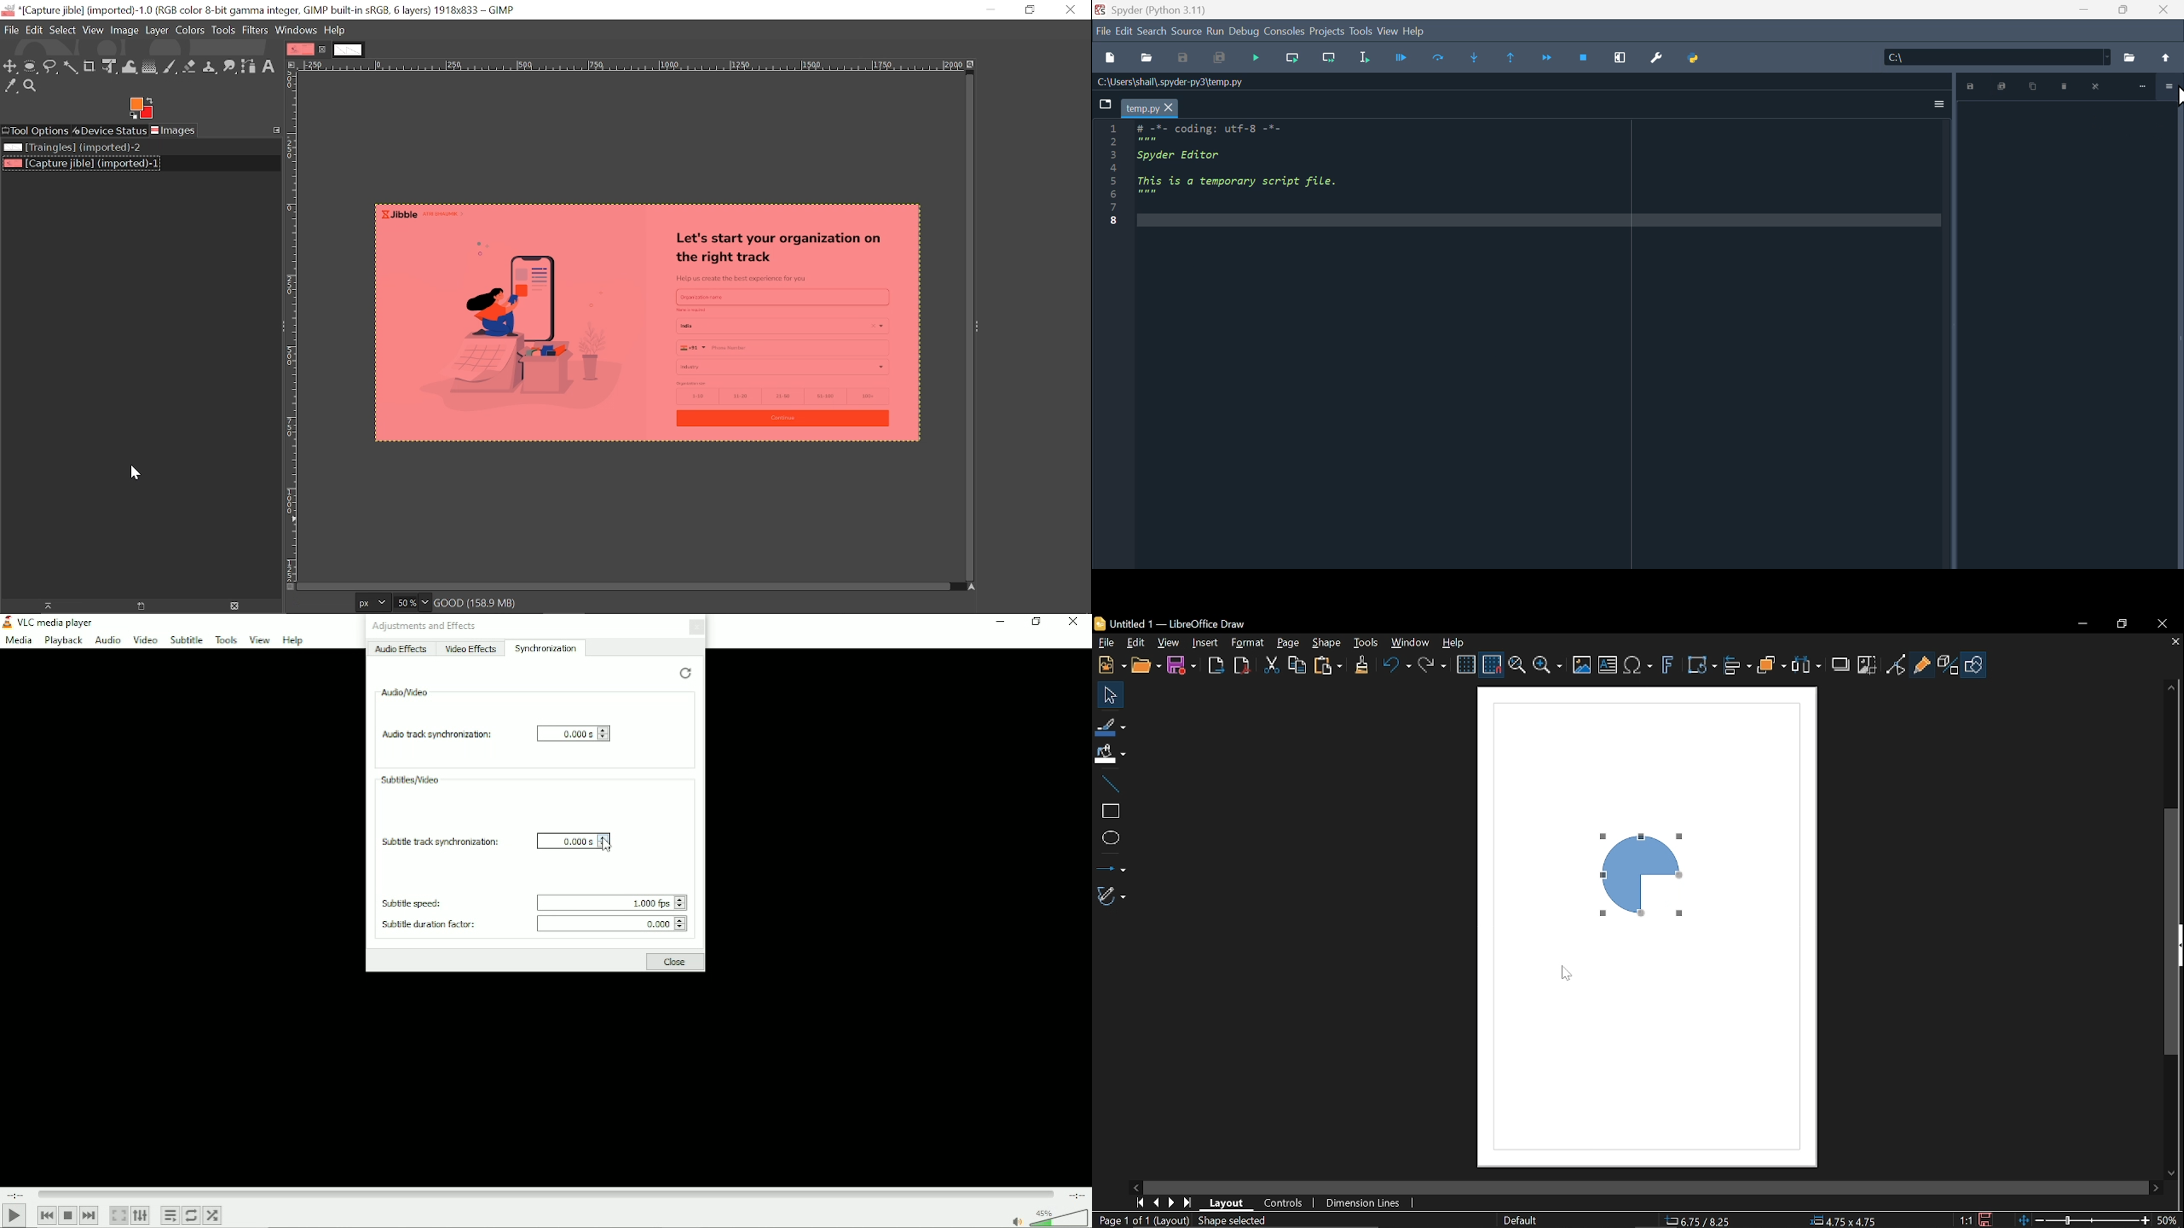  I want to click on Python path manager, so click(1696, 57).